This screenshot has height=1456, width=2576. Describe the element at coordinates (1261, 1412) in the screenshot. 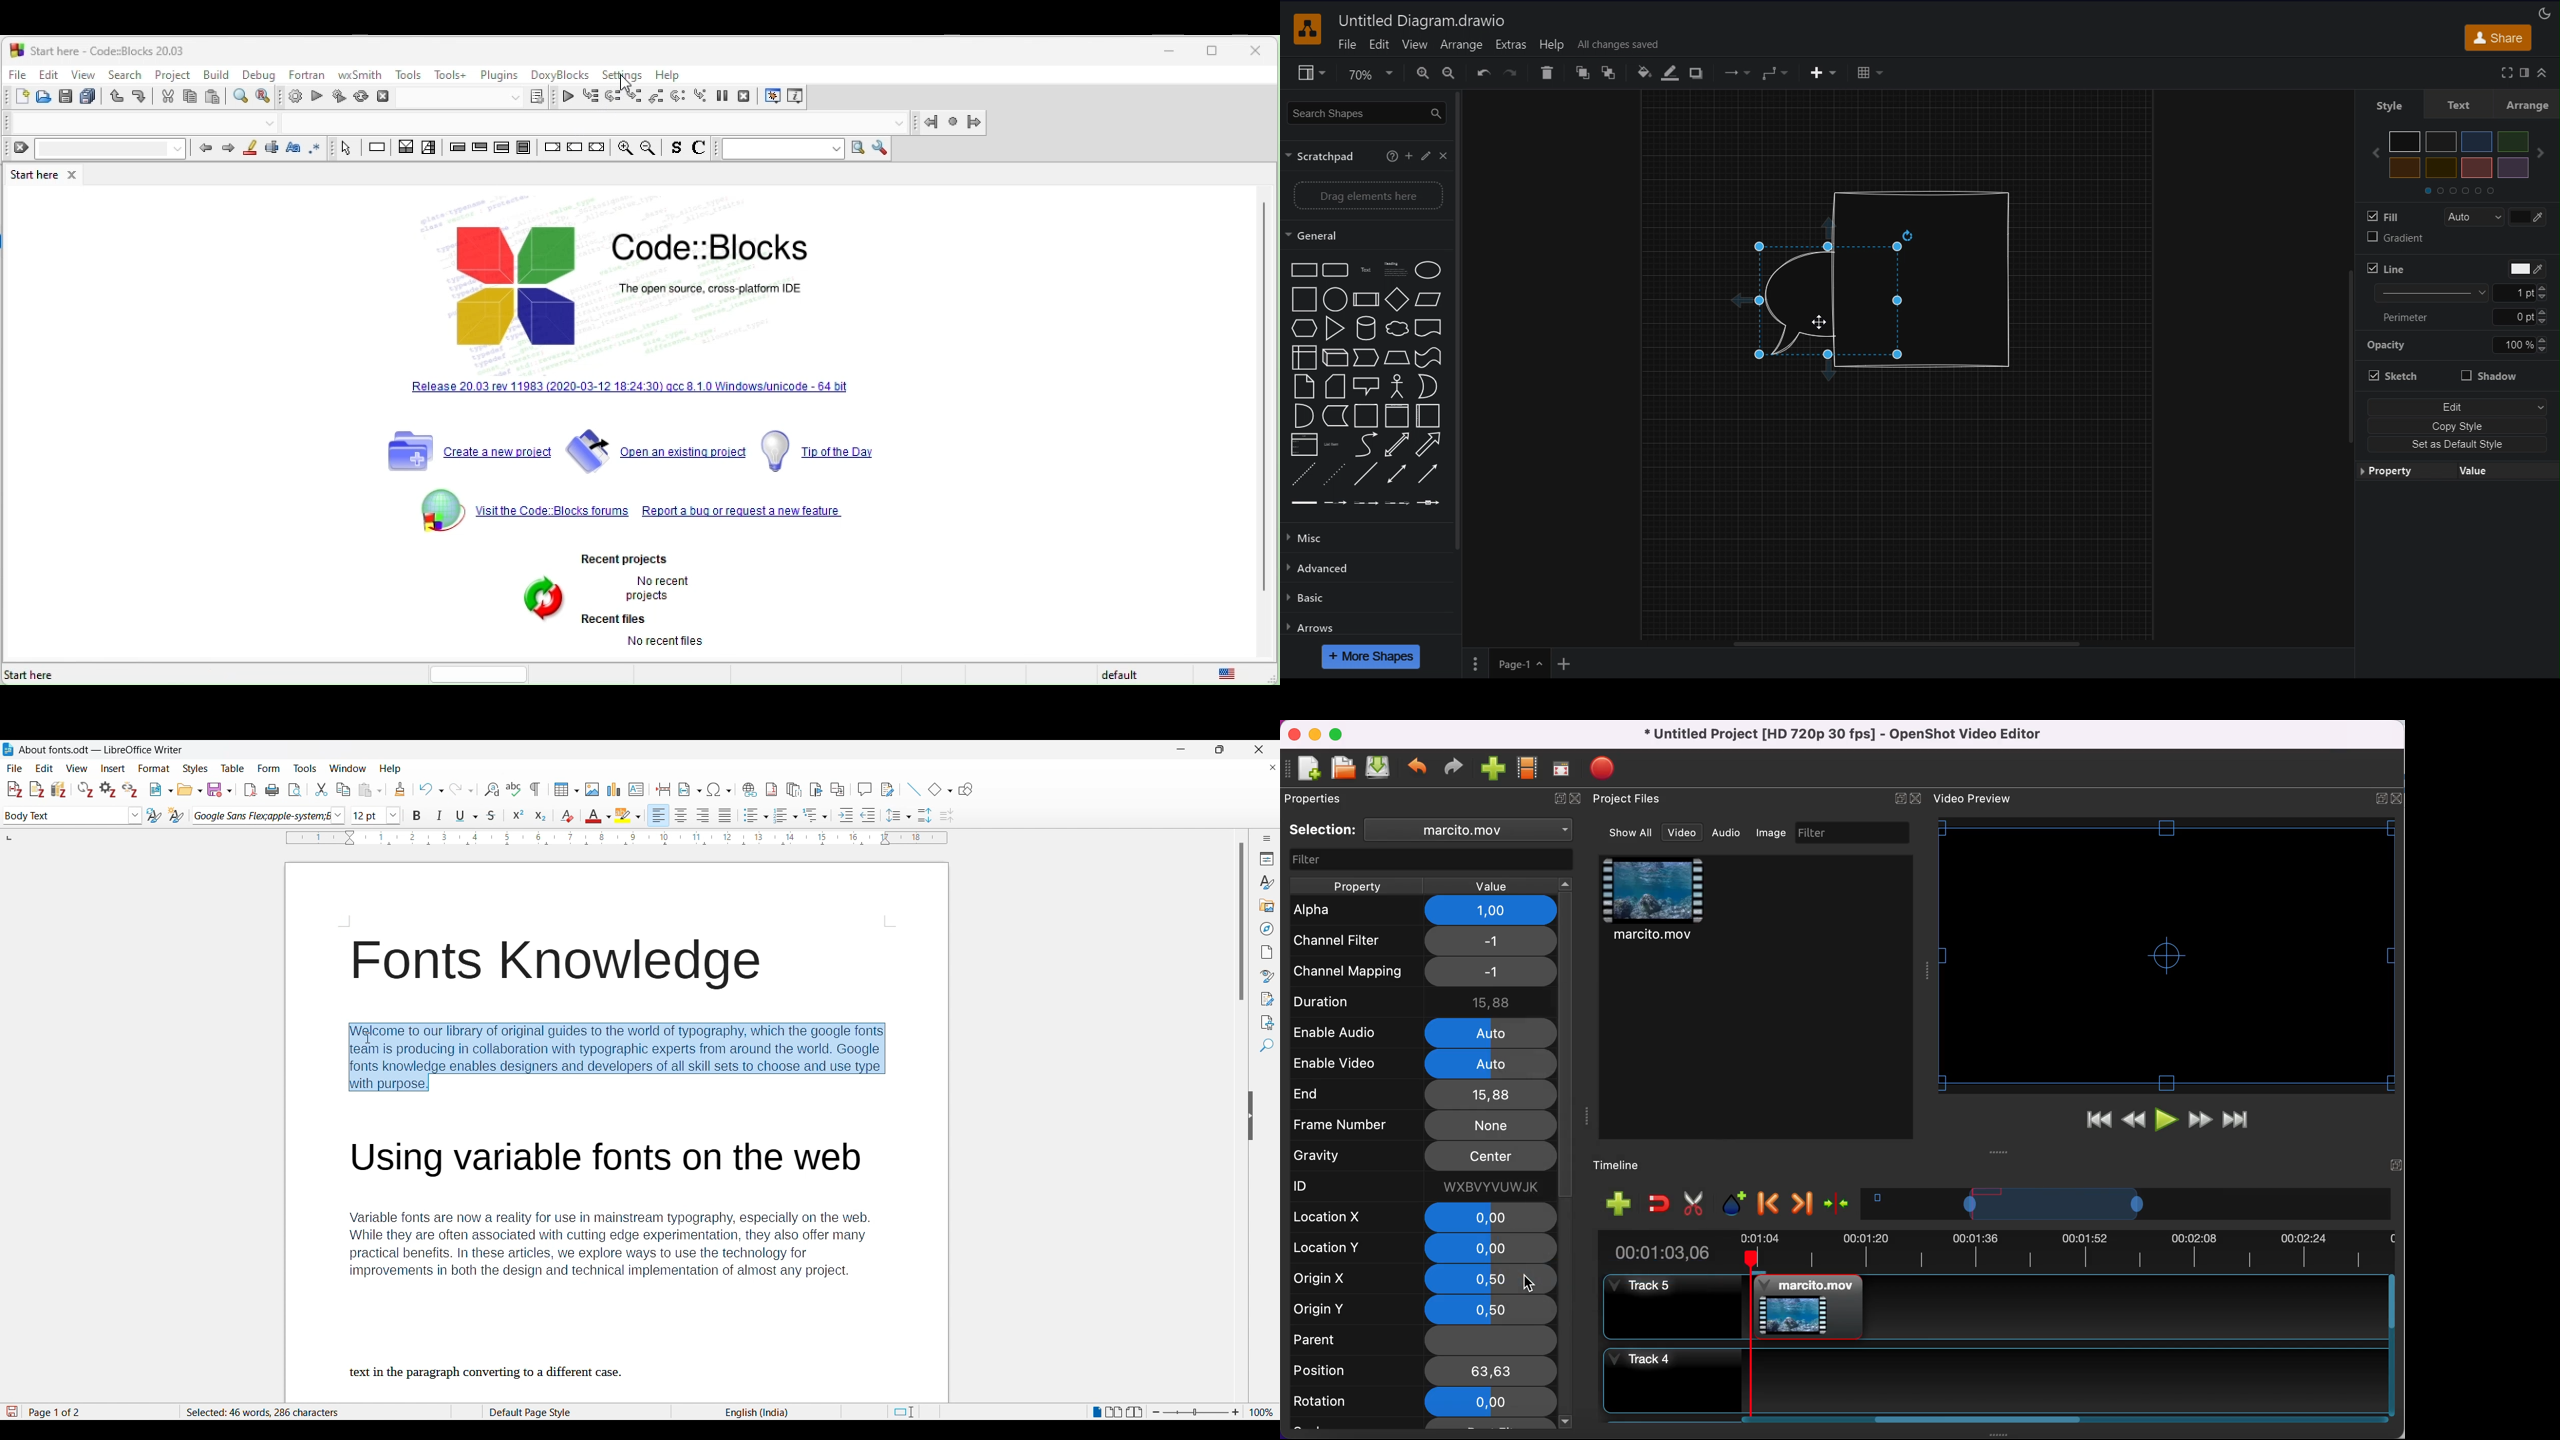

I see `Current zoom factor` at that location.